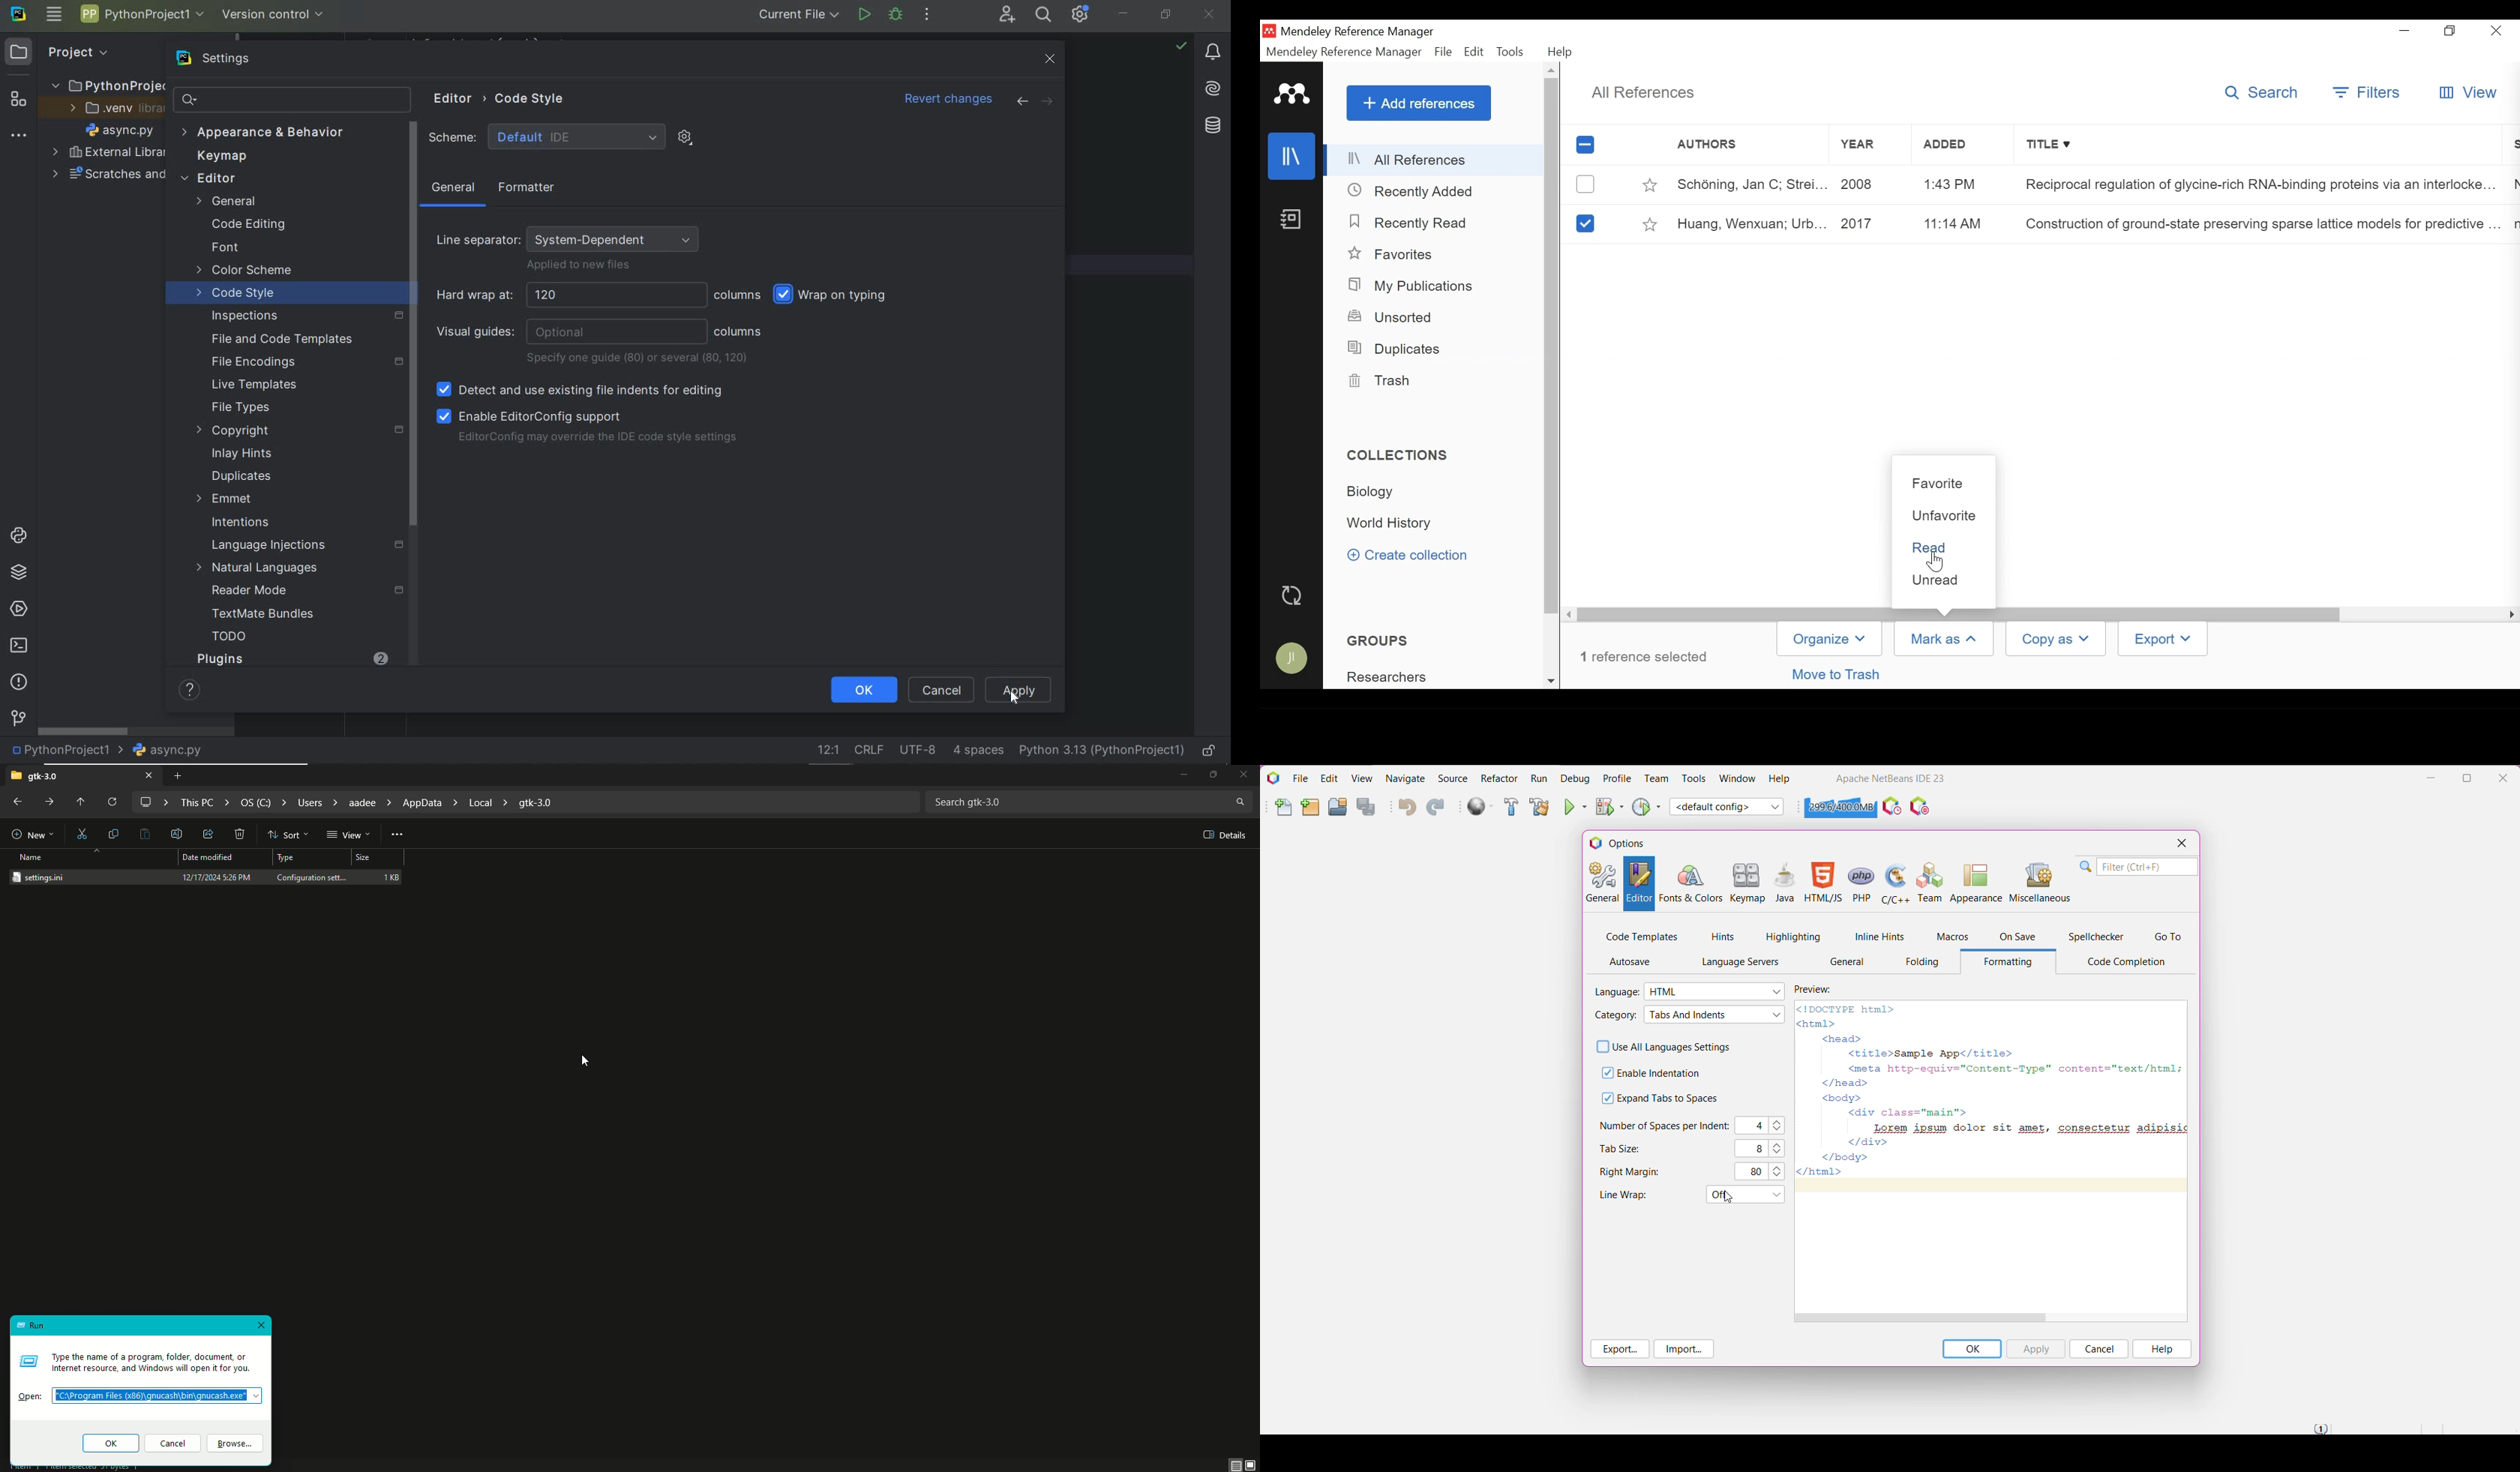  What do you see at coordinates (2510, 615) in the screenshot?
I see `Scroll Right` at bounding box center [2510, 615].